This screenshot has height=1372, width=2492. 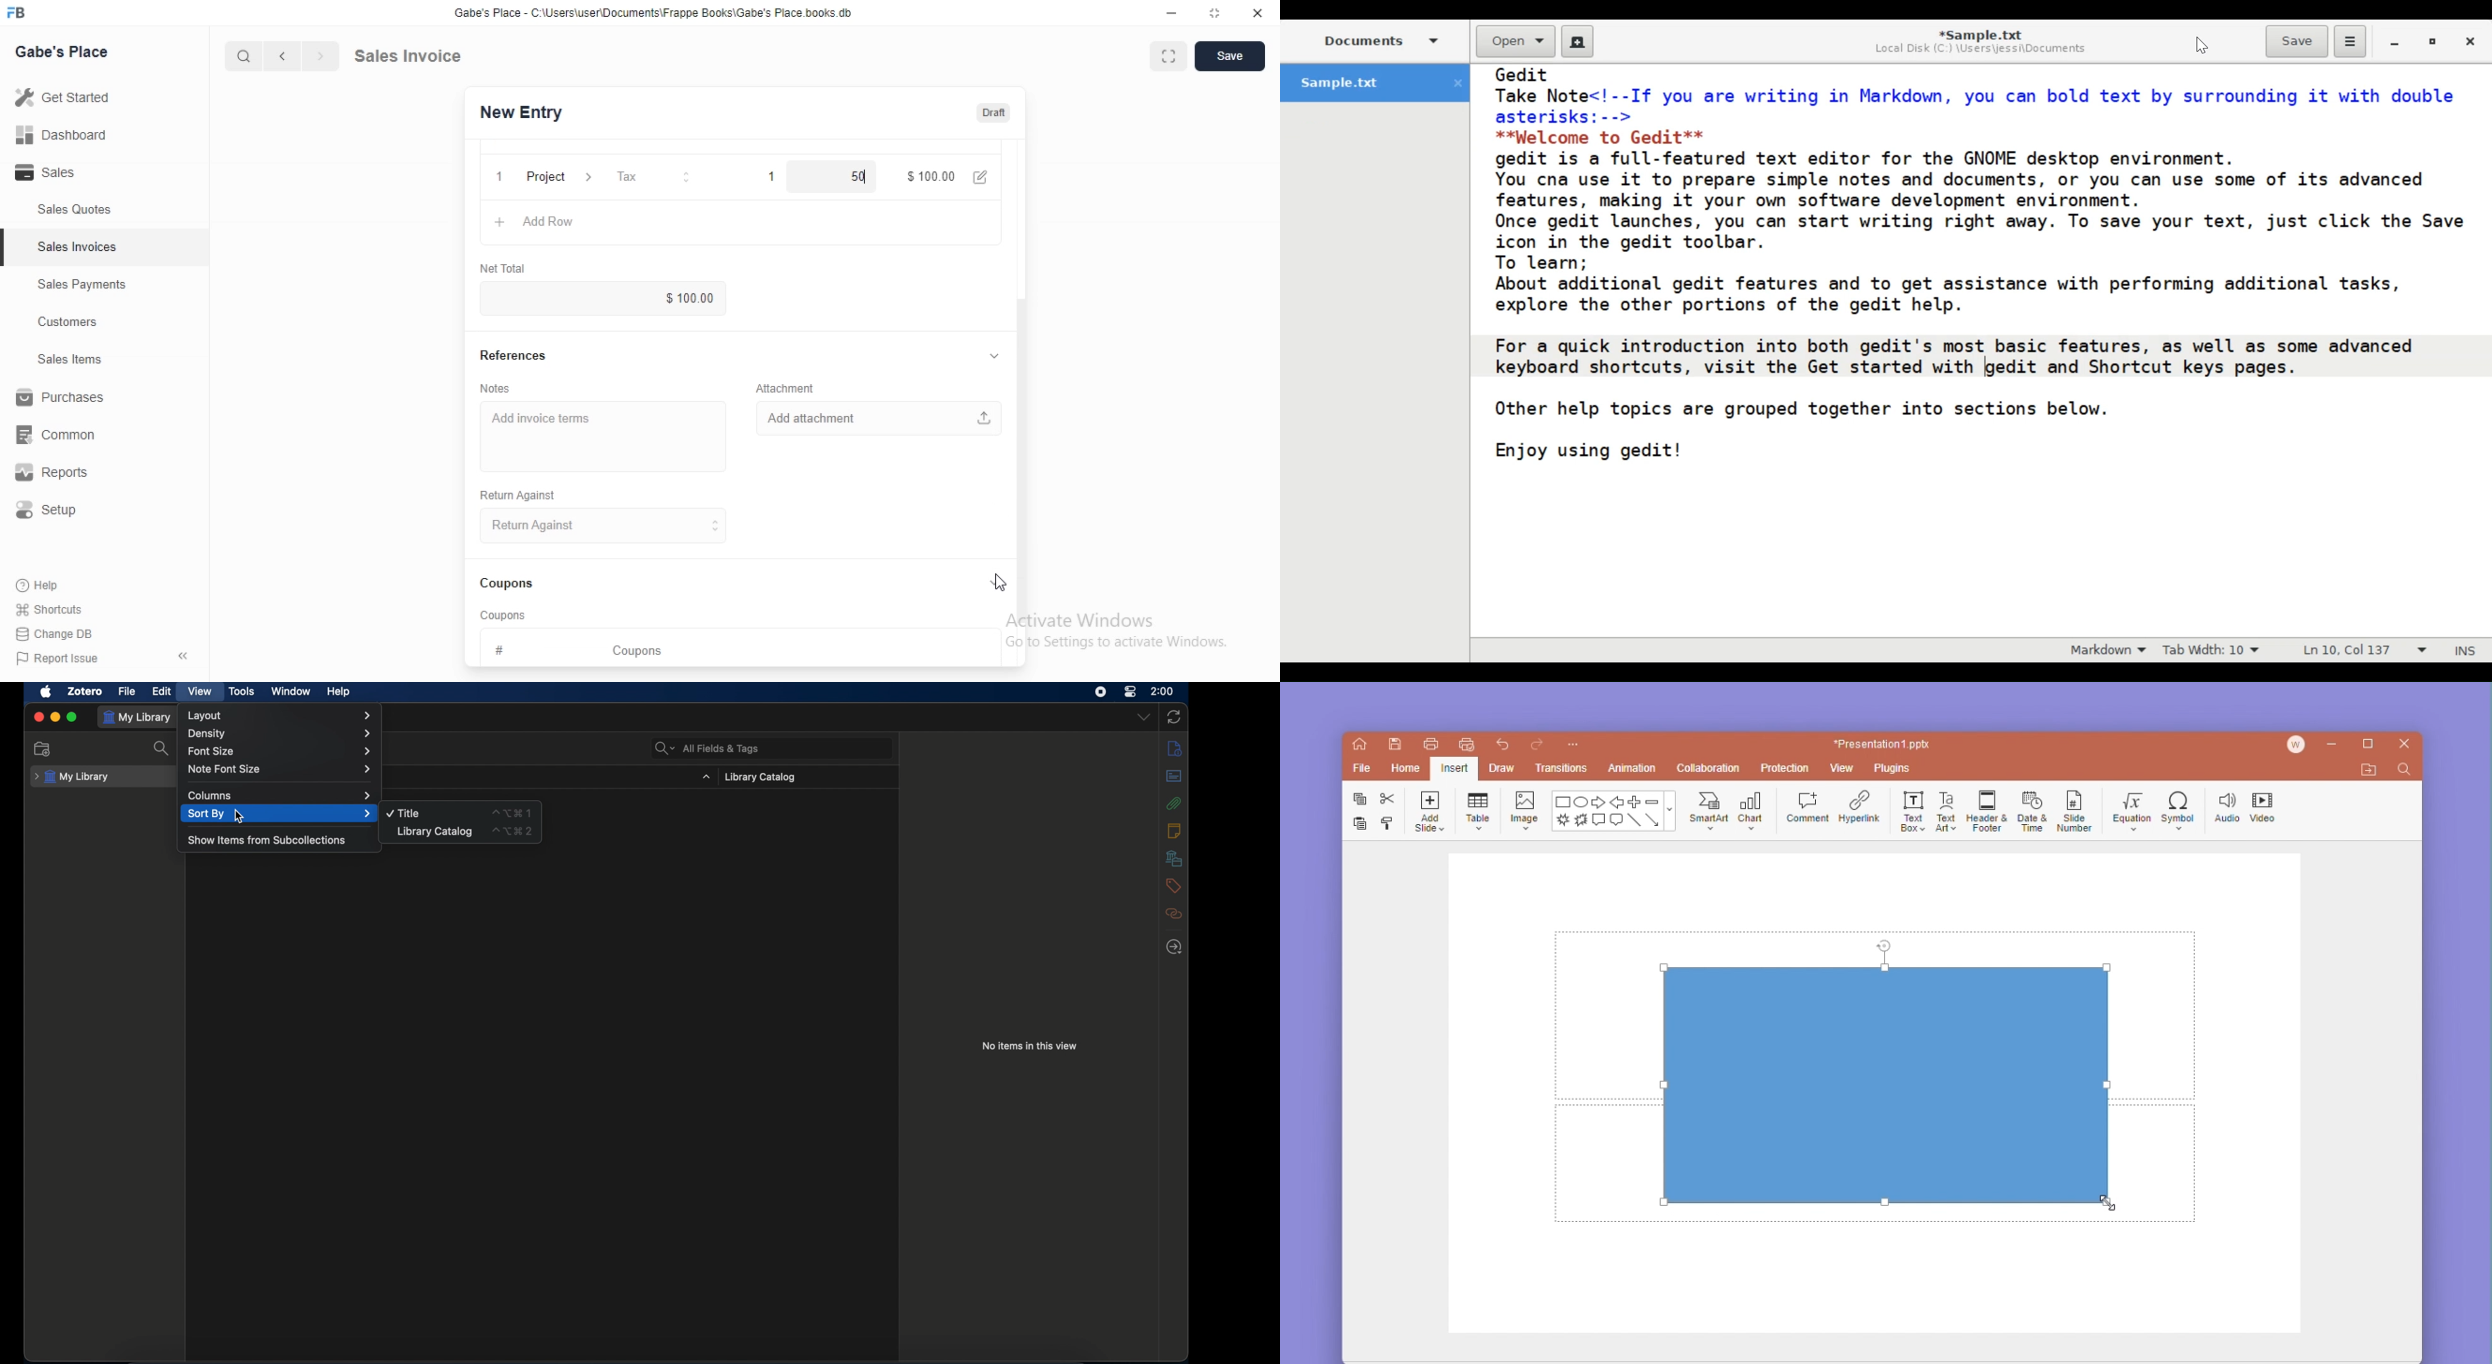 What do you see at coordinates (46, 692) in the screenshot?
I see `apple` at bounding box center [46, 692].